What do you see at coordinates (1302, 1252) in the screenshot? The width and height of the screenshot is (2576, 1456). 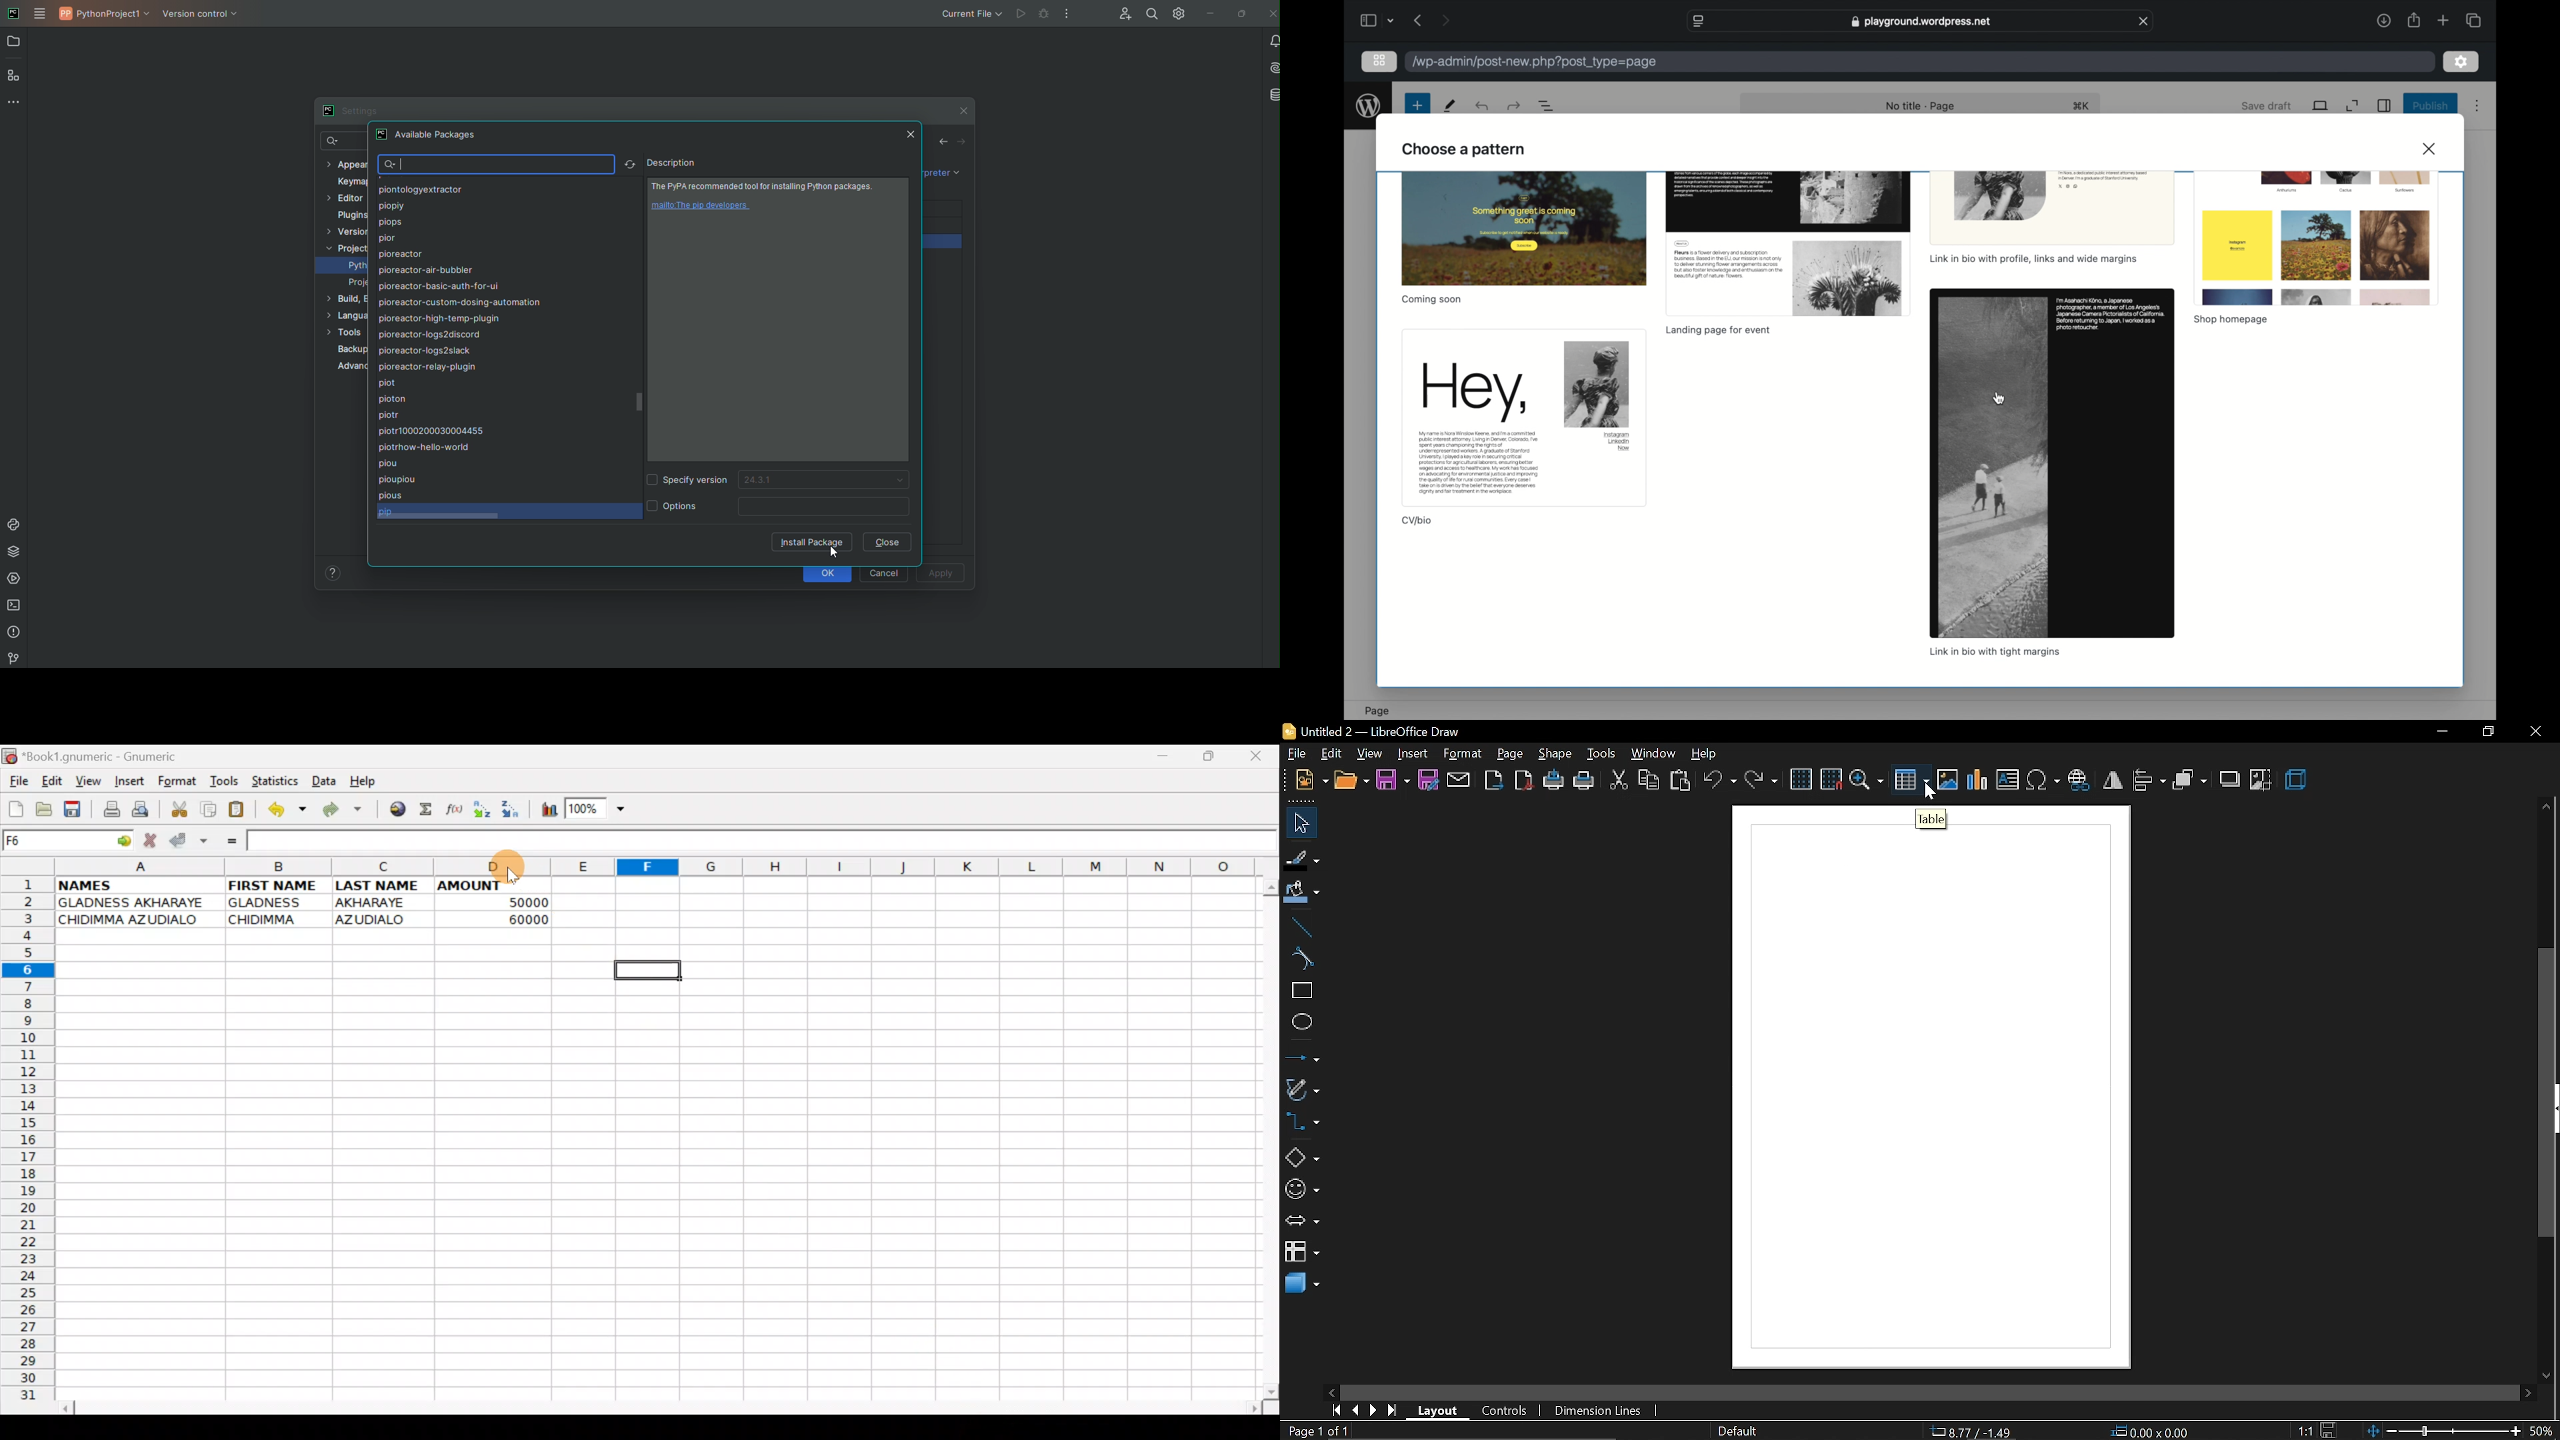 I see `flowchart` at bounding box center [1302, 1252].